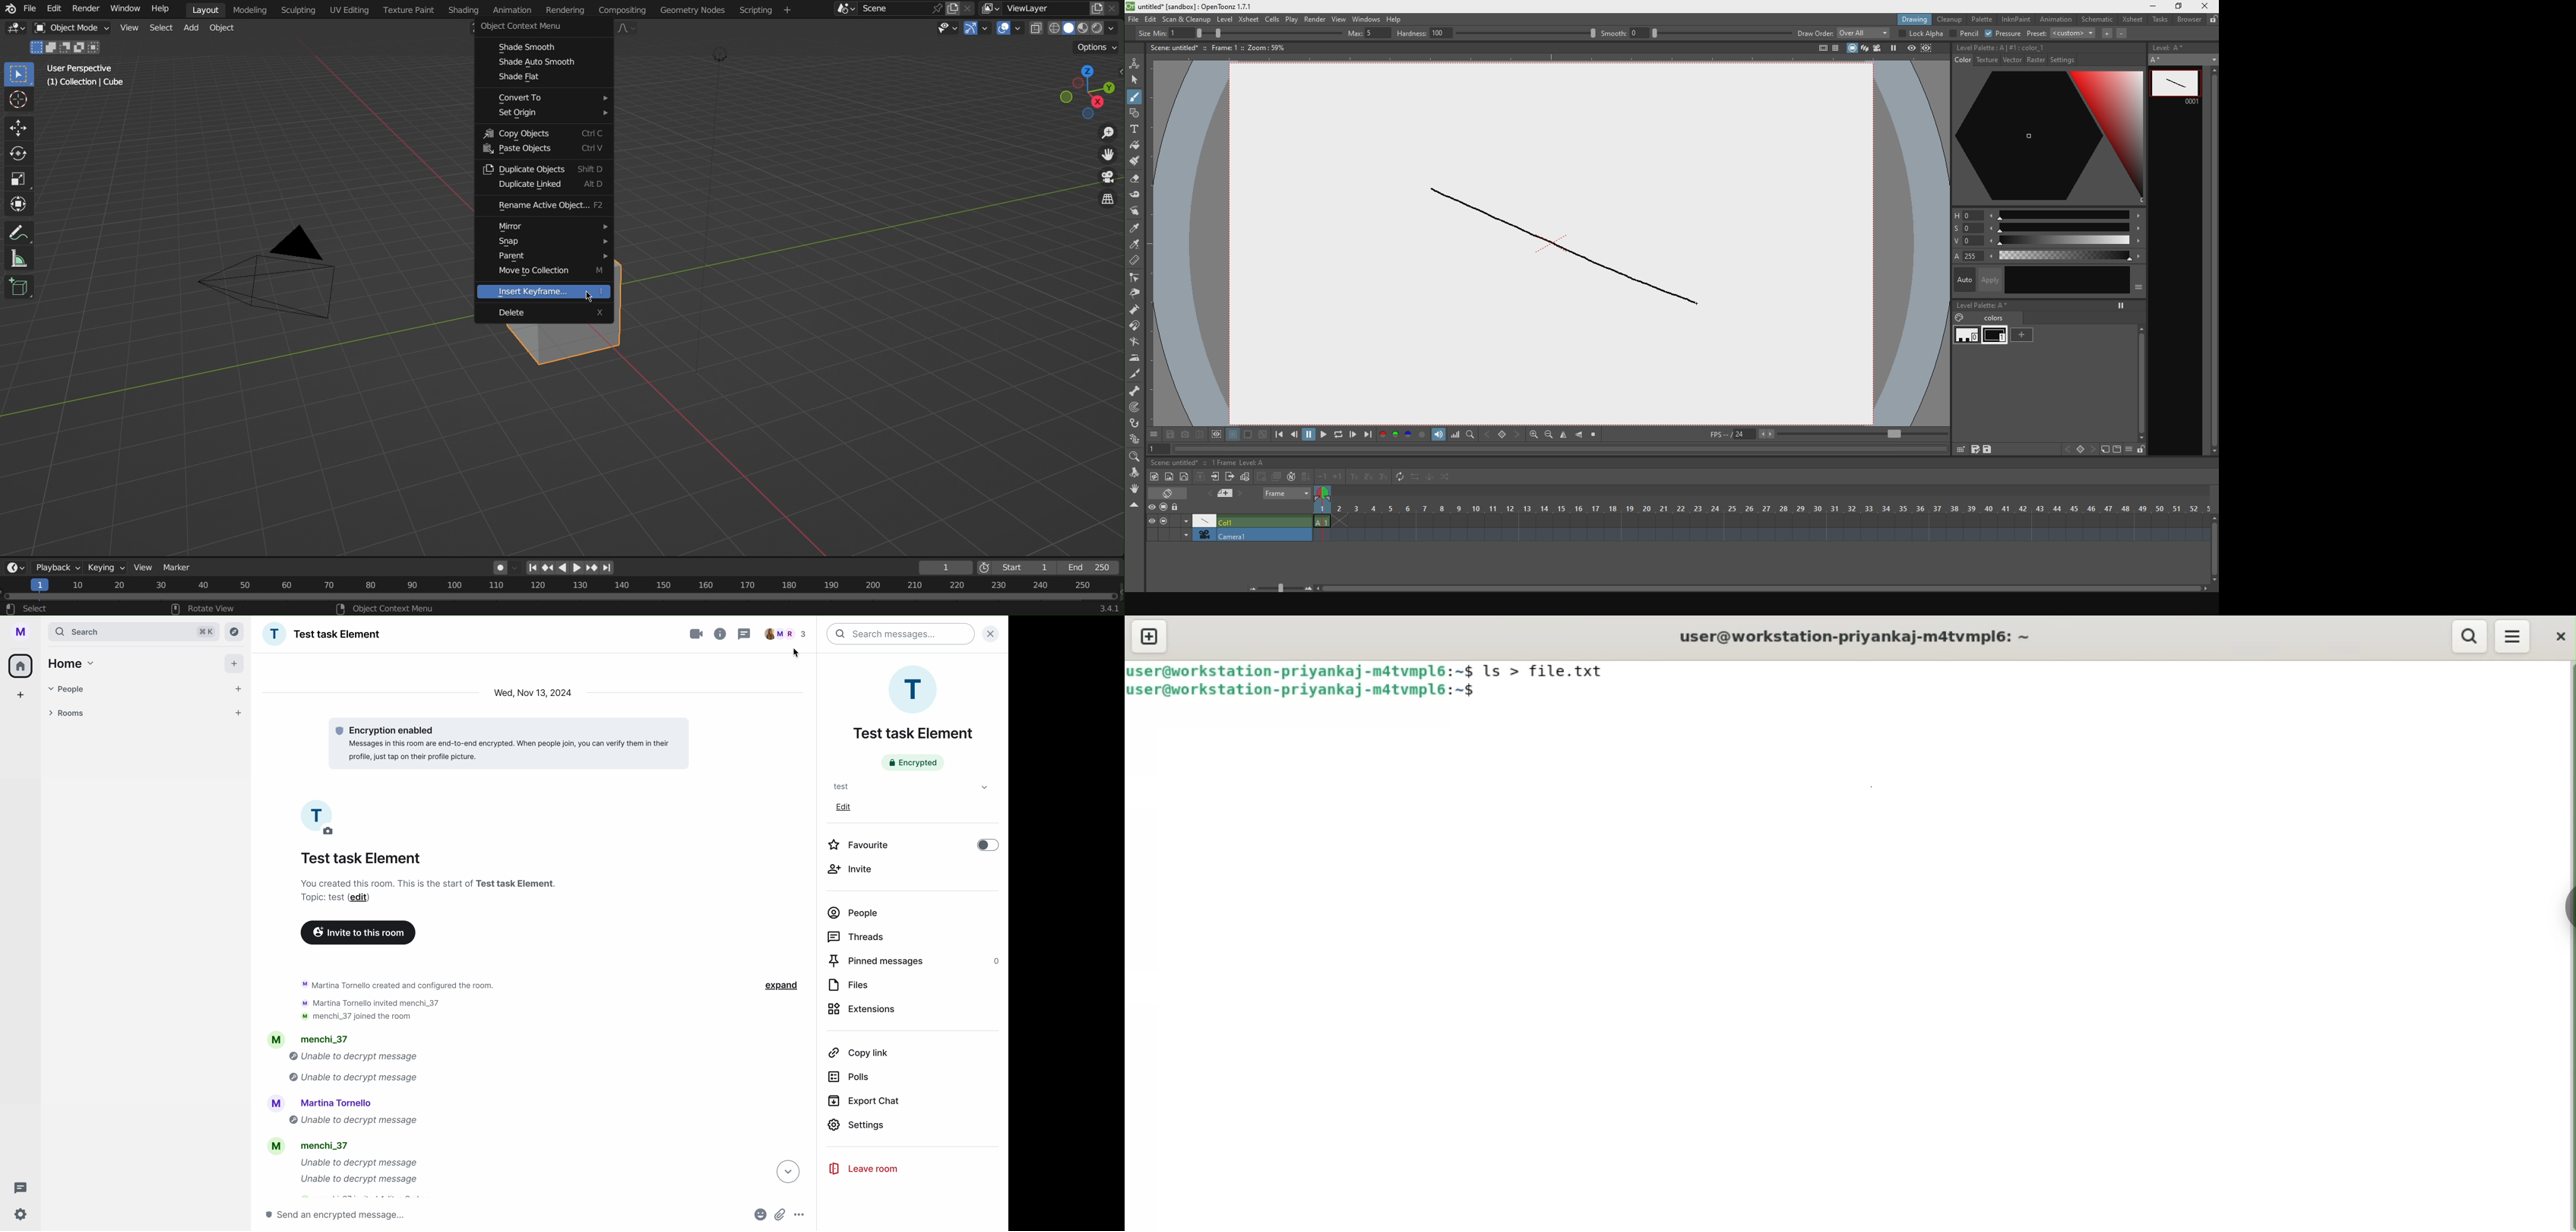 This screenshot has width=2576, height=1232. I want to click on people, so click(854, 913).